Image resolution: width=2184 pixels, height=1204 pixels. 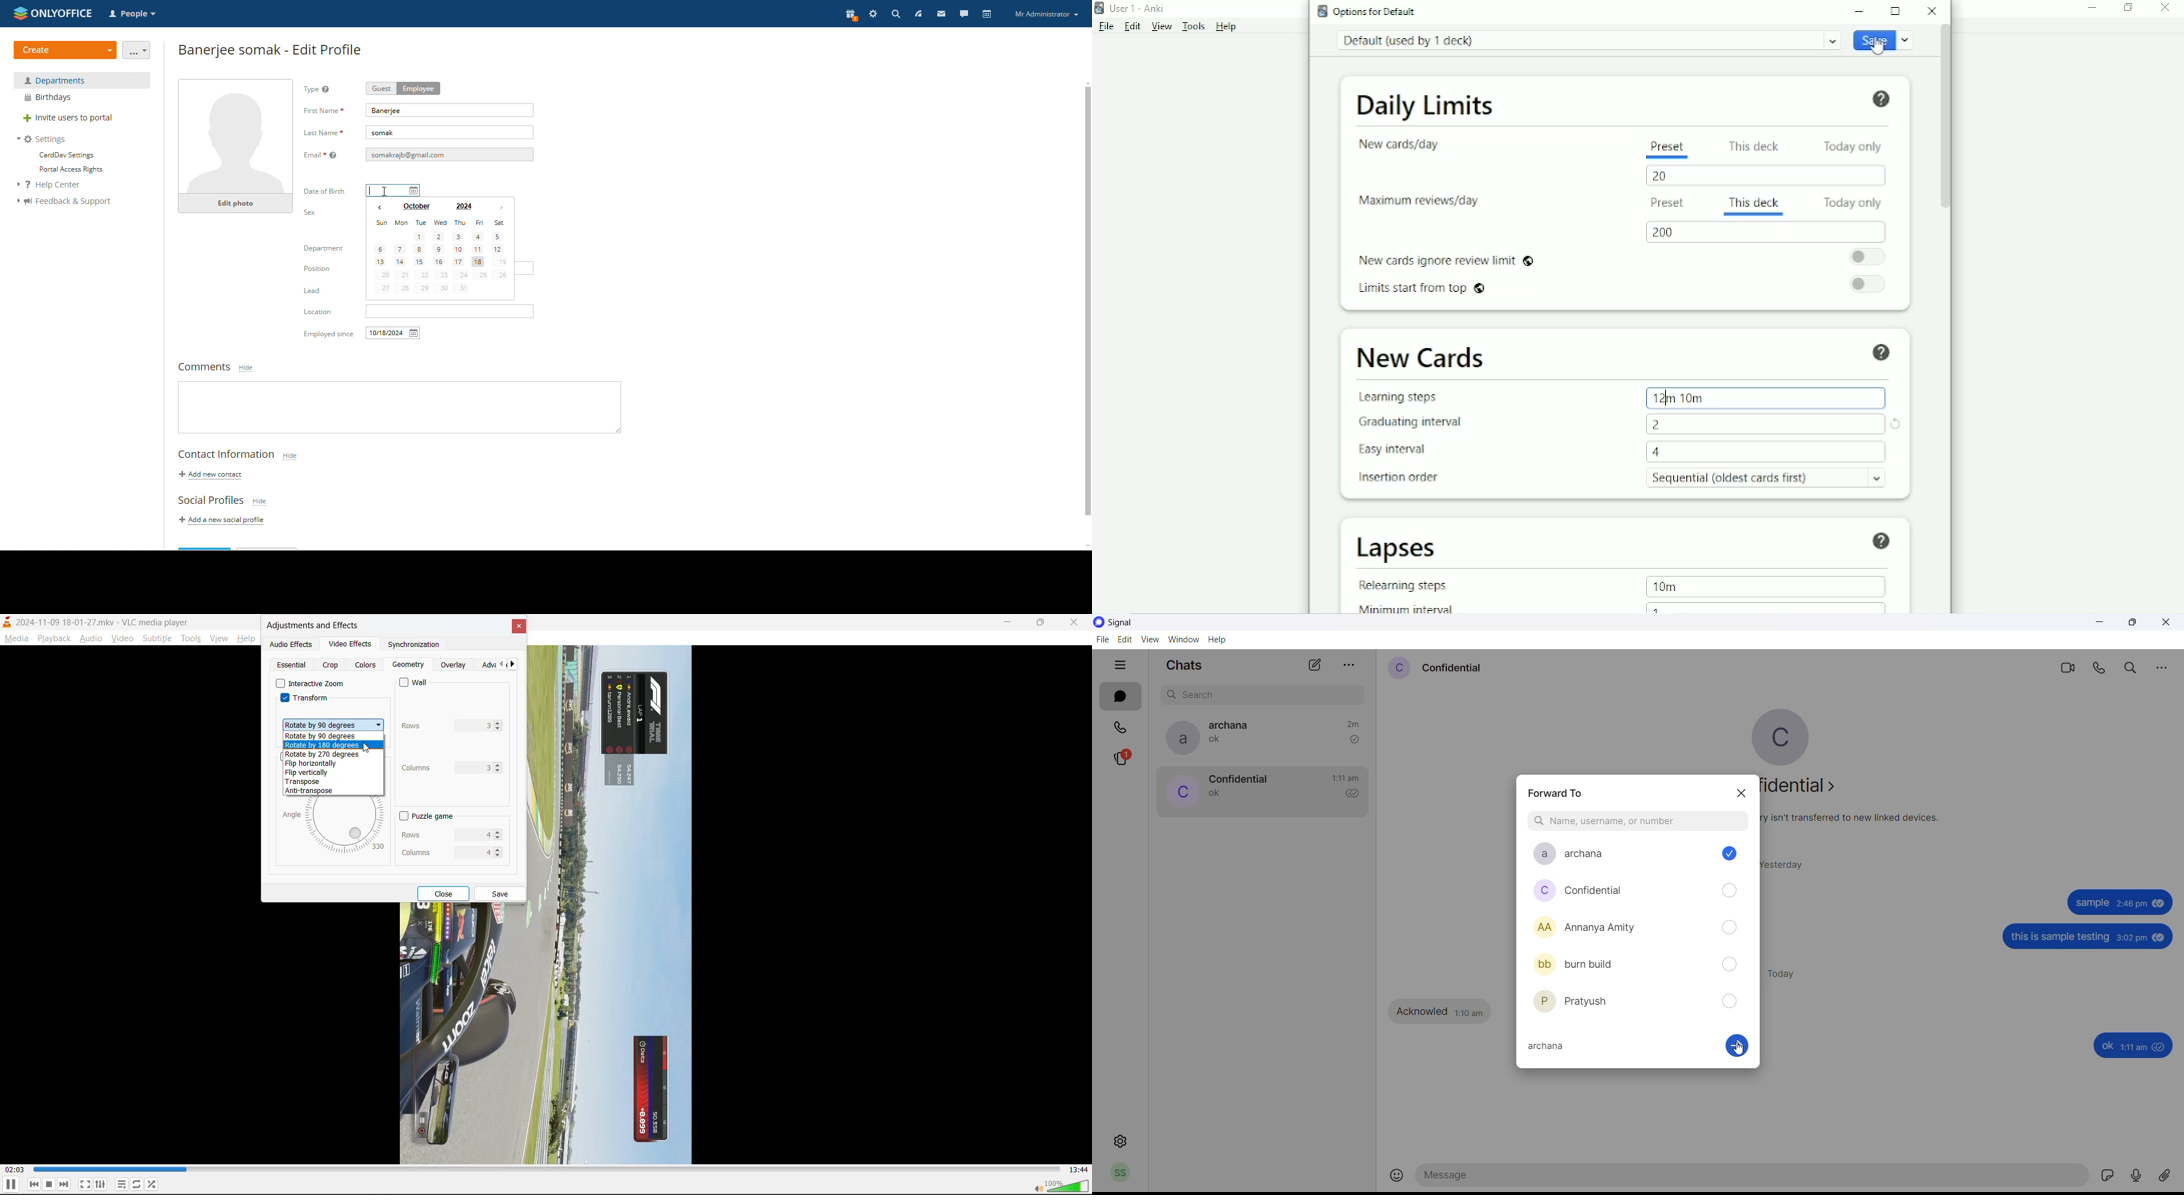 What do you see at coordinates (1788, 973) in the screenshot?
I see `today messages heading` at bounding box center [1788, 973].